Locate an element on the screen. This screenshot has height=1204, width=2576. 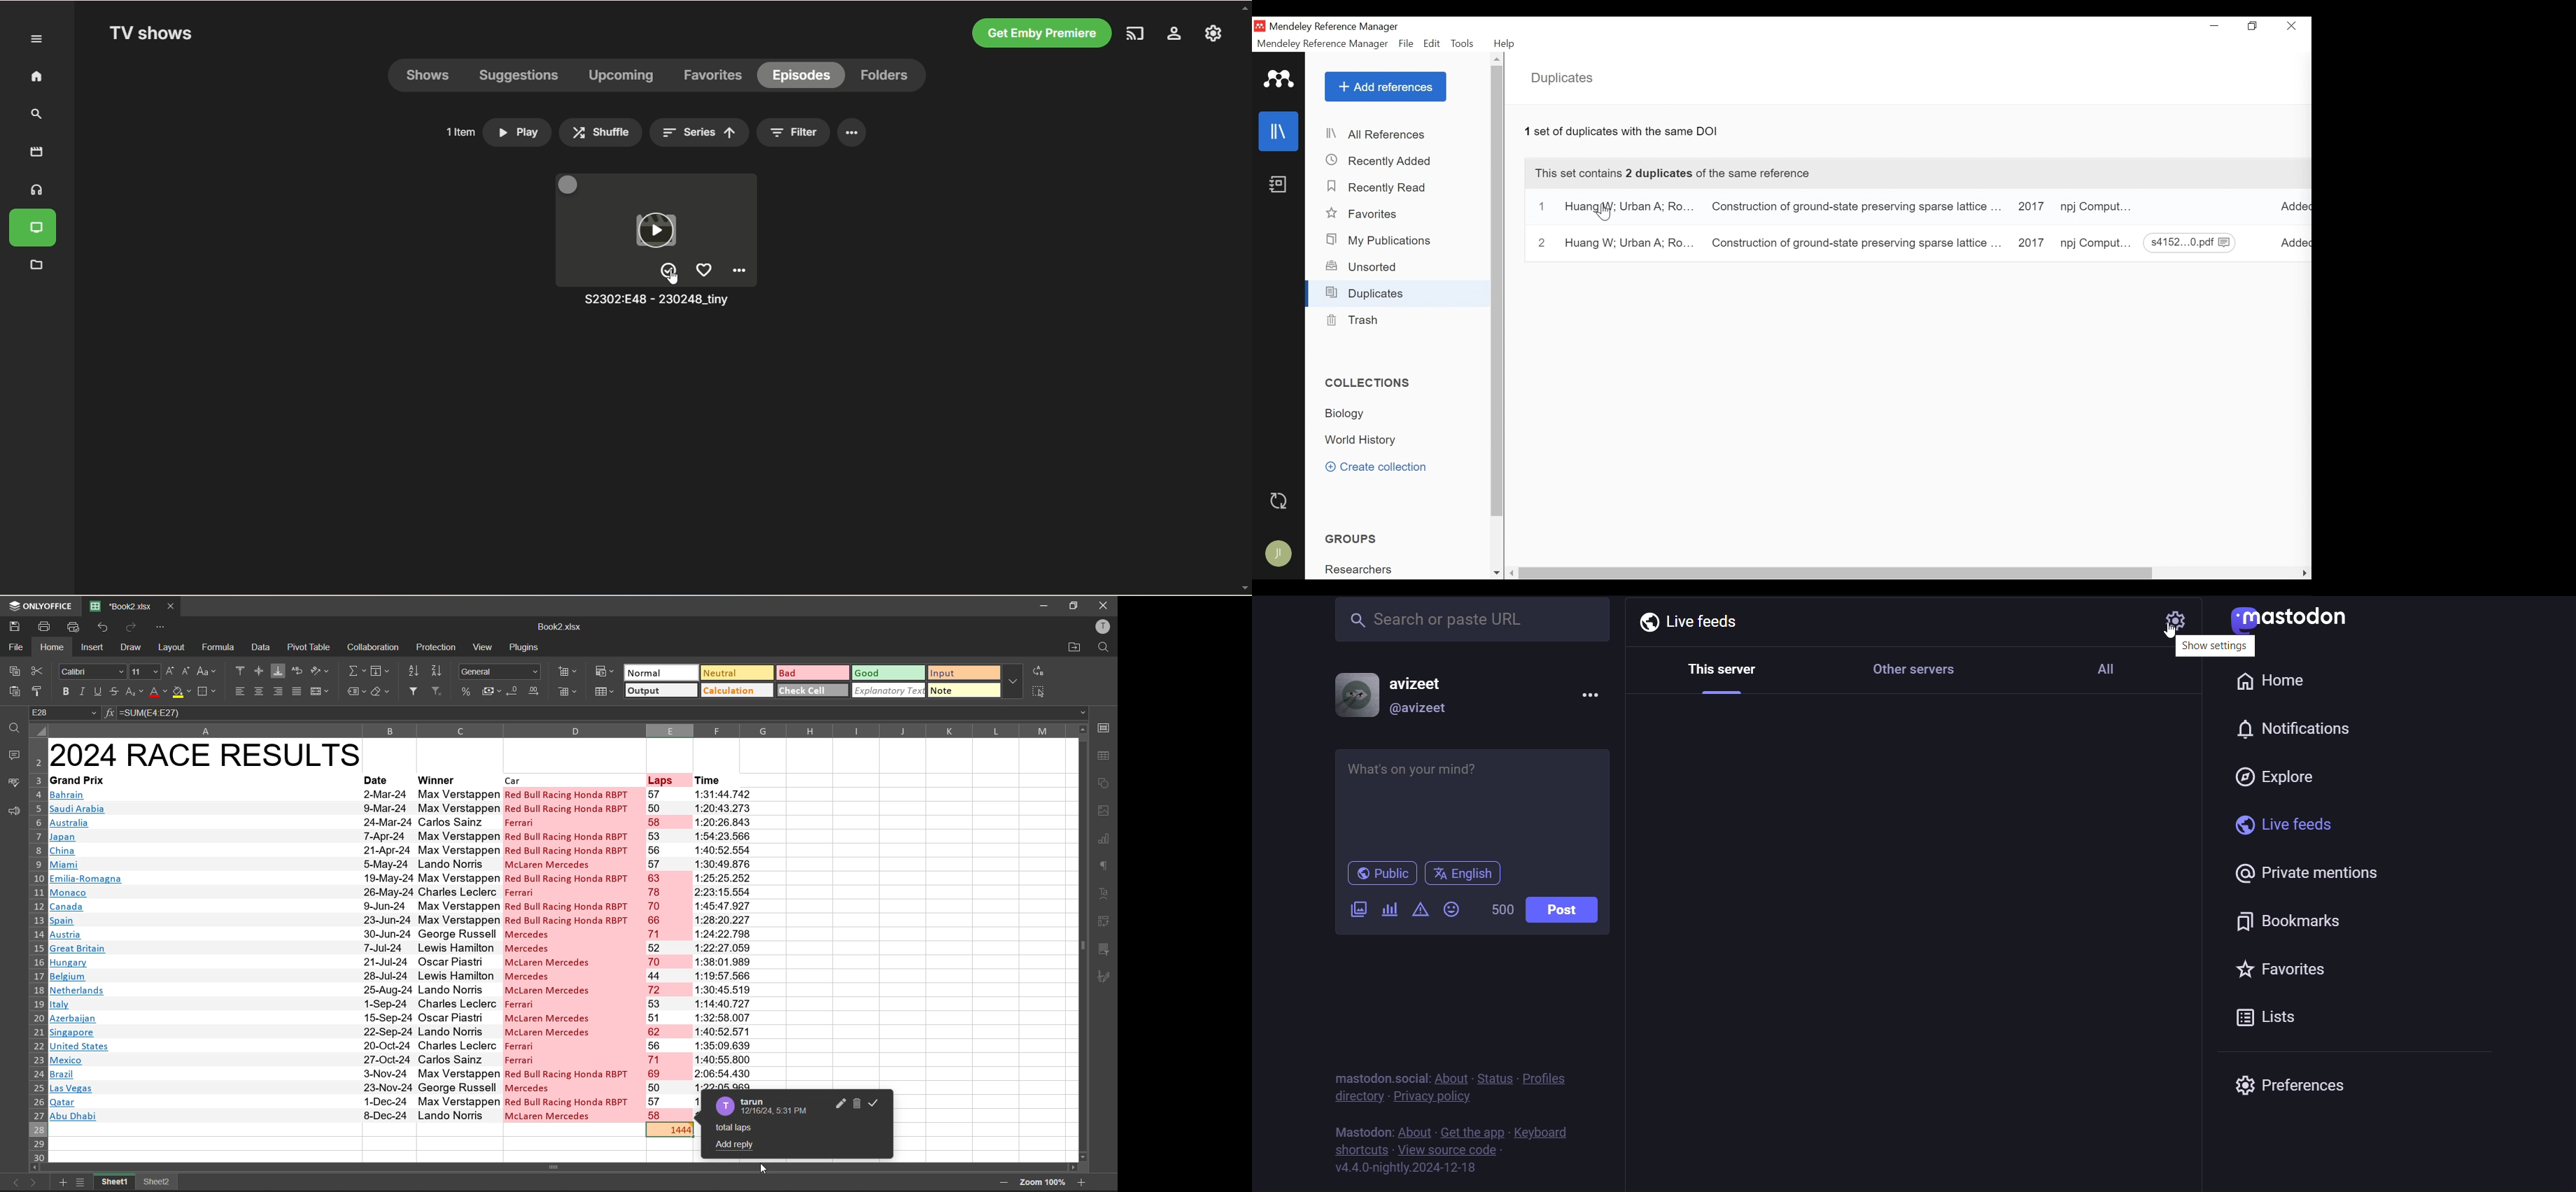
quick print is located at coordinates (73, 626).